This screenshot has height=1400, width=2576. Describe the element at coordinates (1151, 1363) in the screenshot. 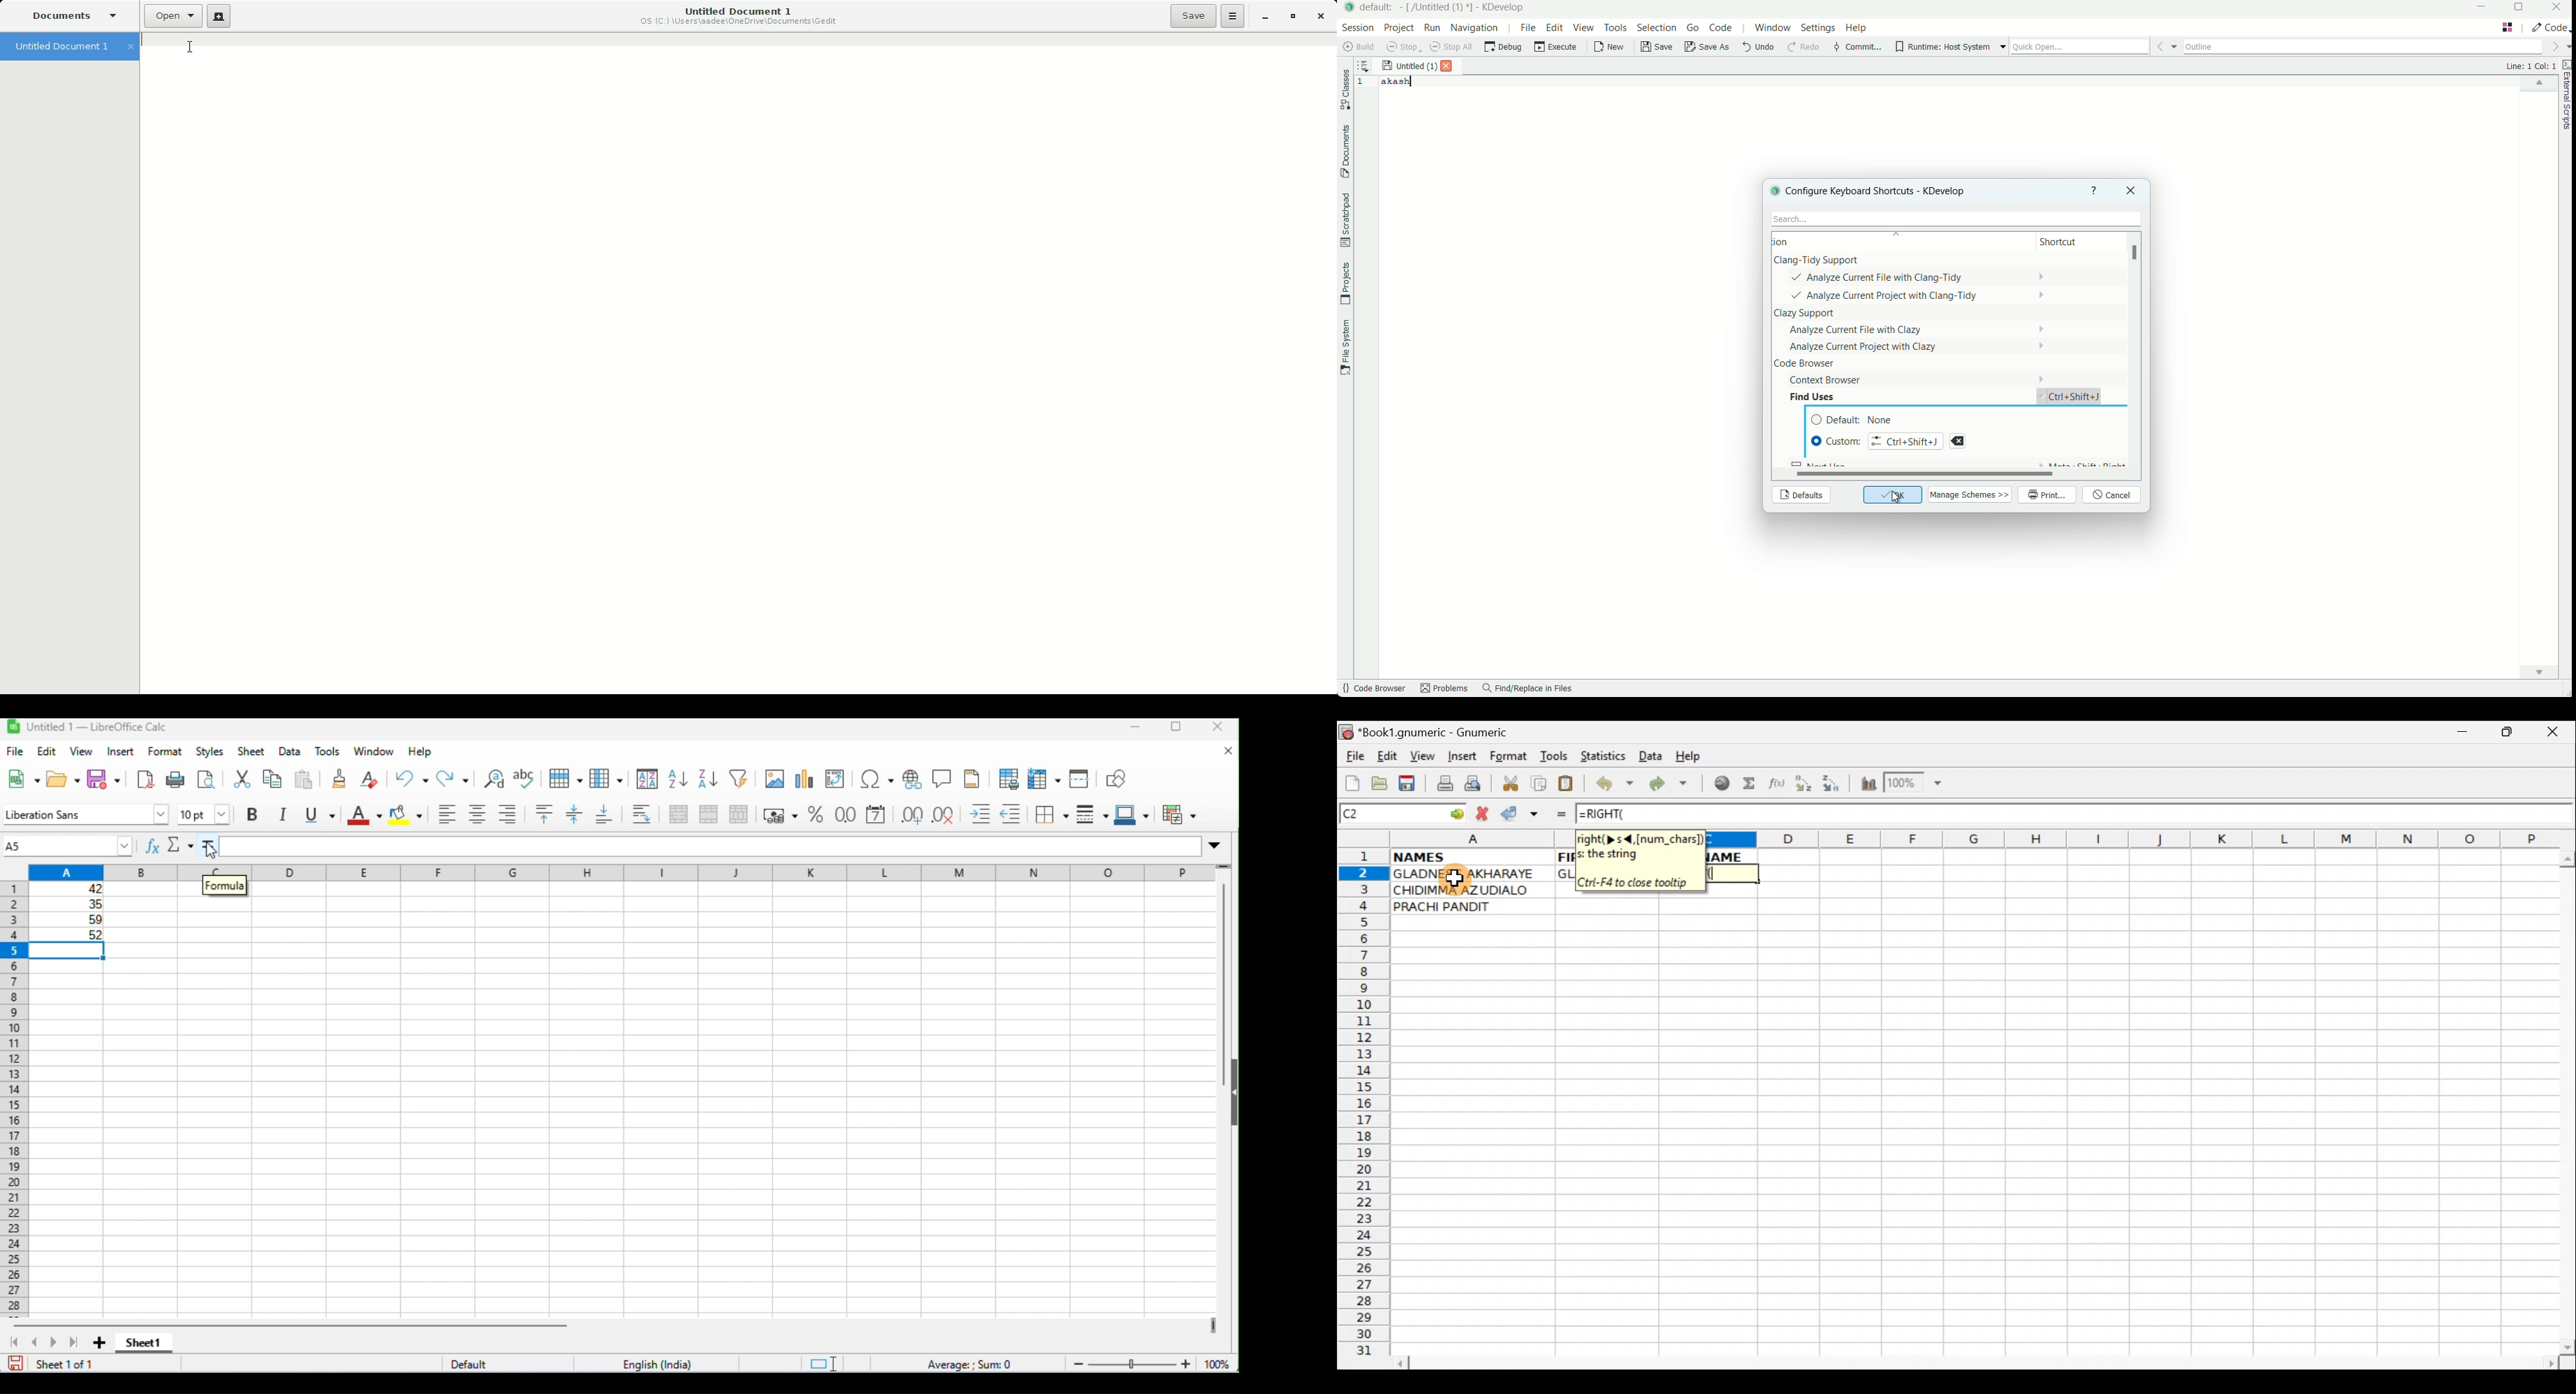

I see `zoom` at that location.